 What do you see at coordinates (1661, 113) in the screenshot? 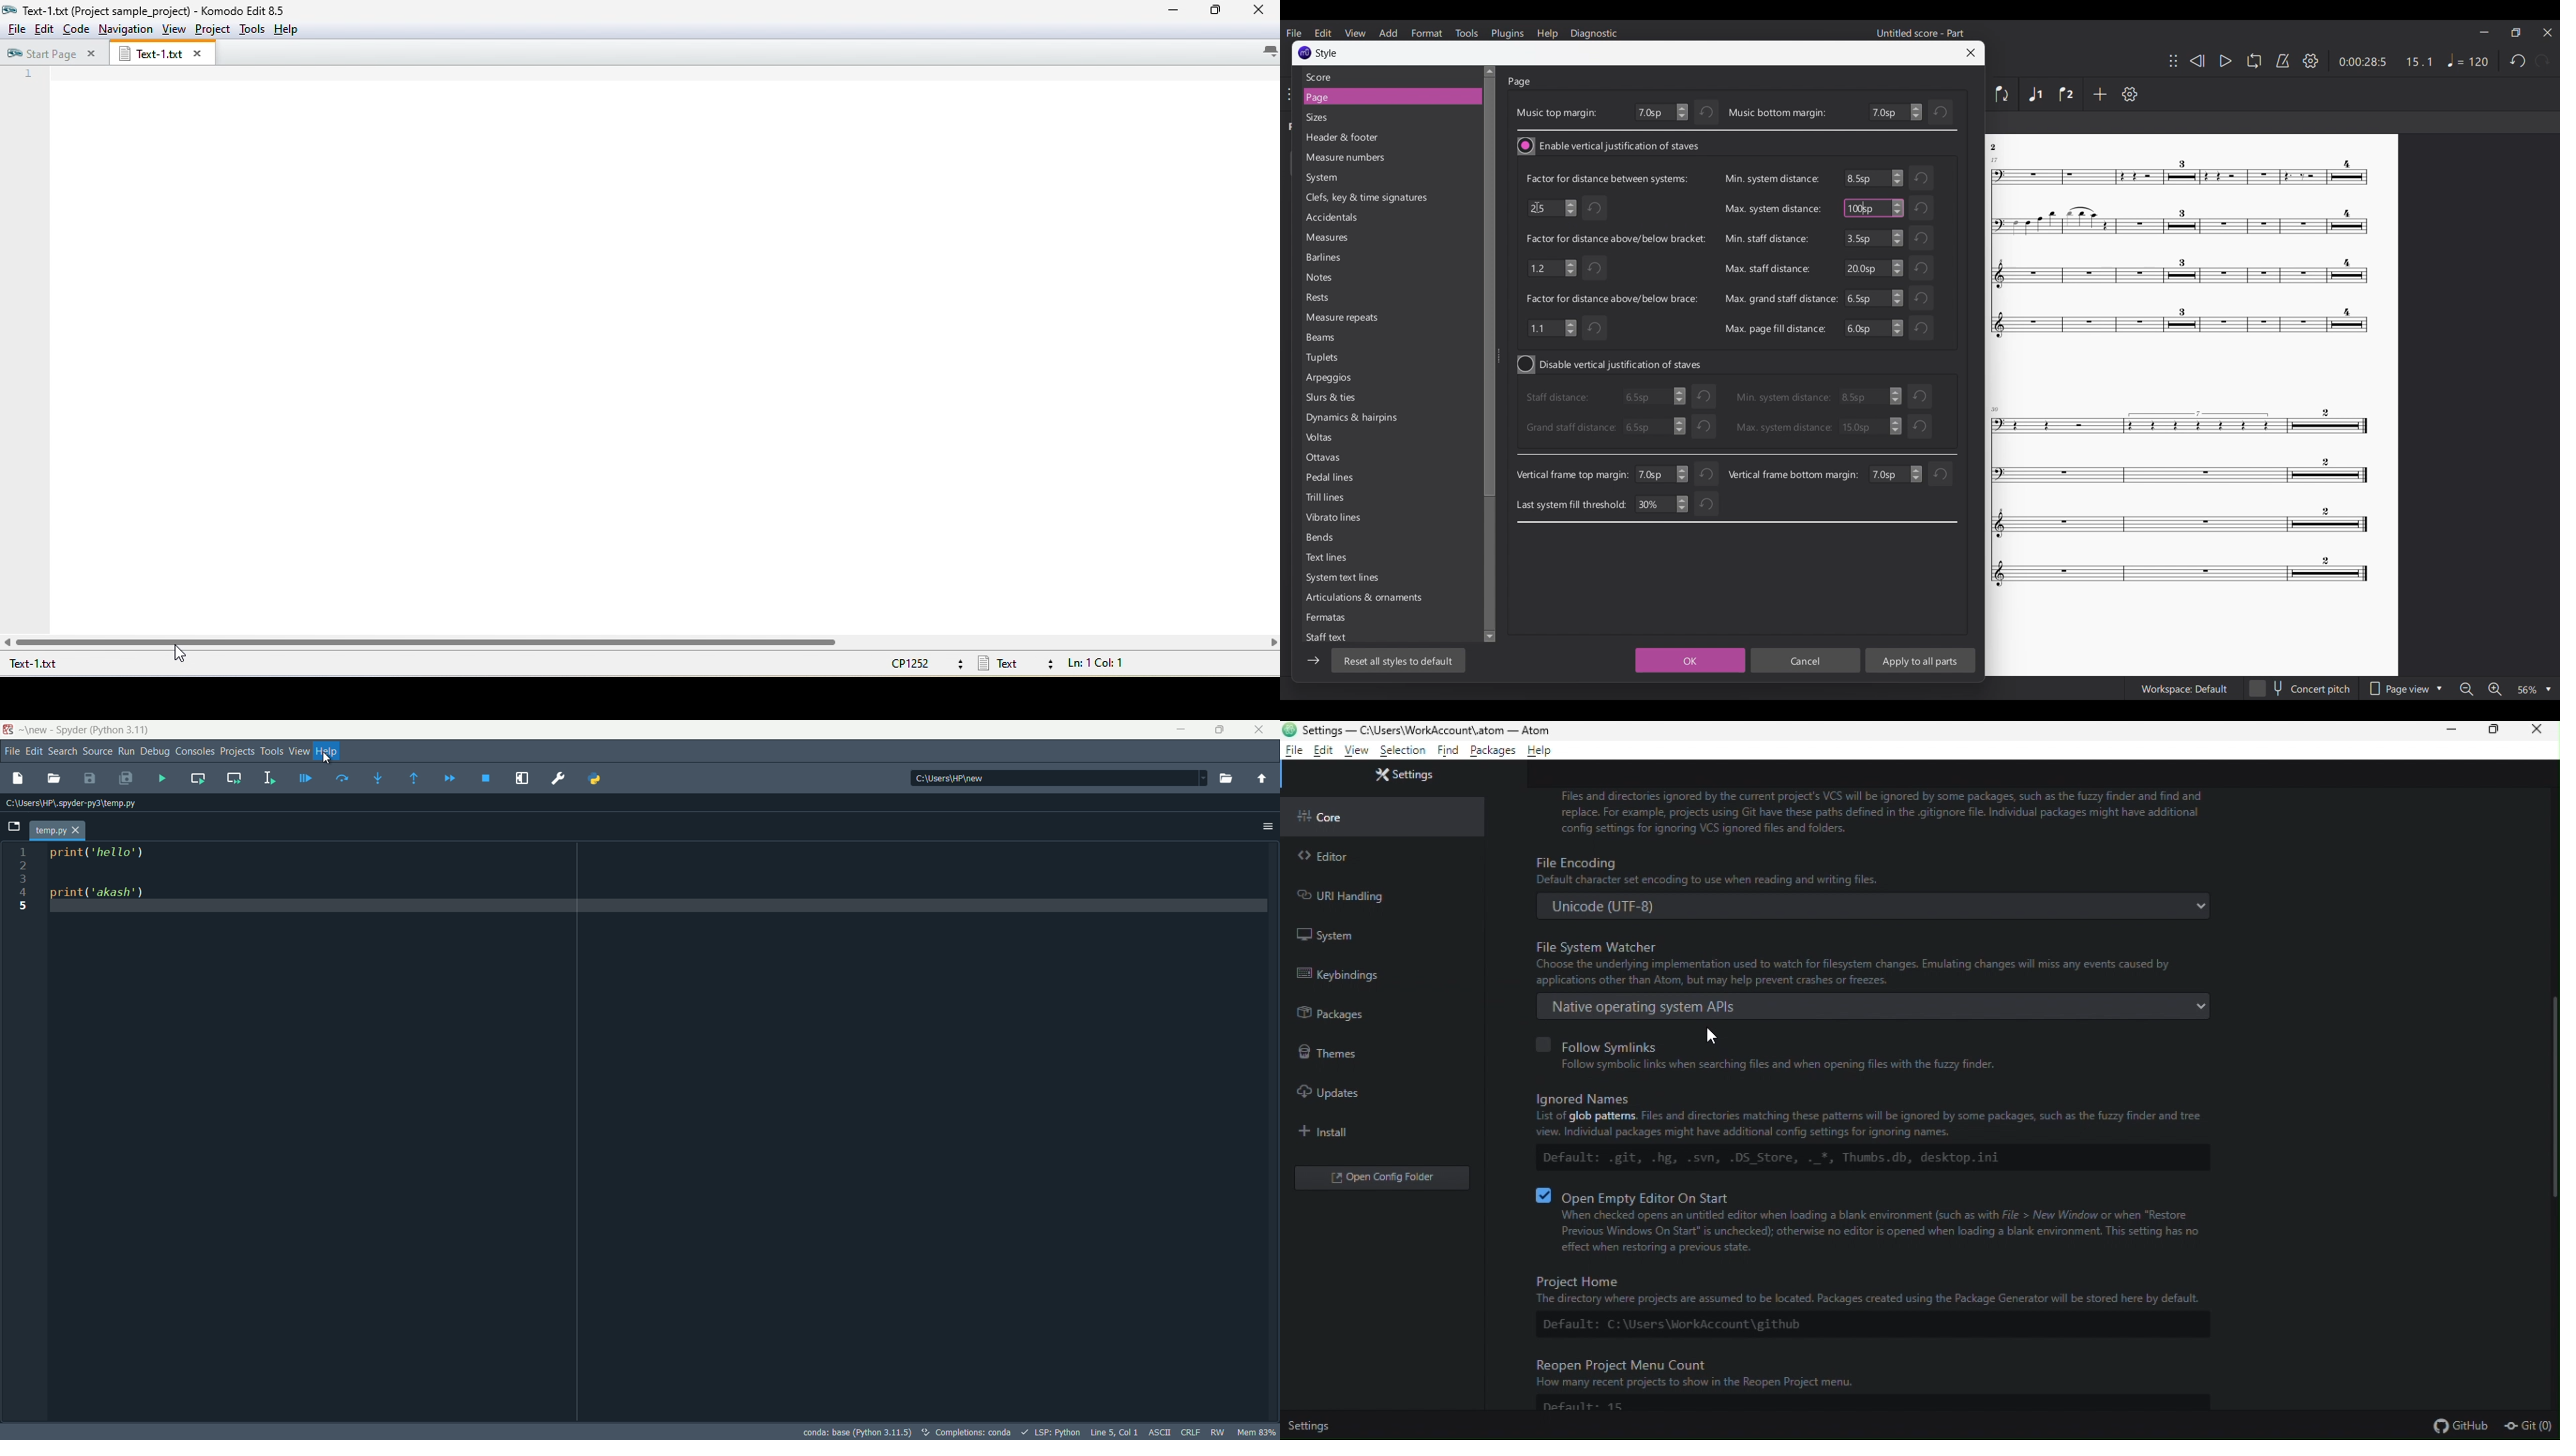
I see `Top margin settings` at bounding box center [1661, 113].